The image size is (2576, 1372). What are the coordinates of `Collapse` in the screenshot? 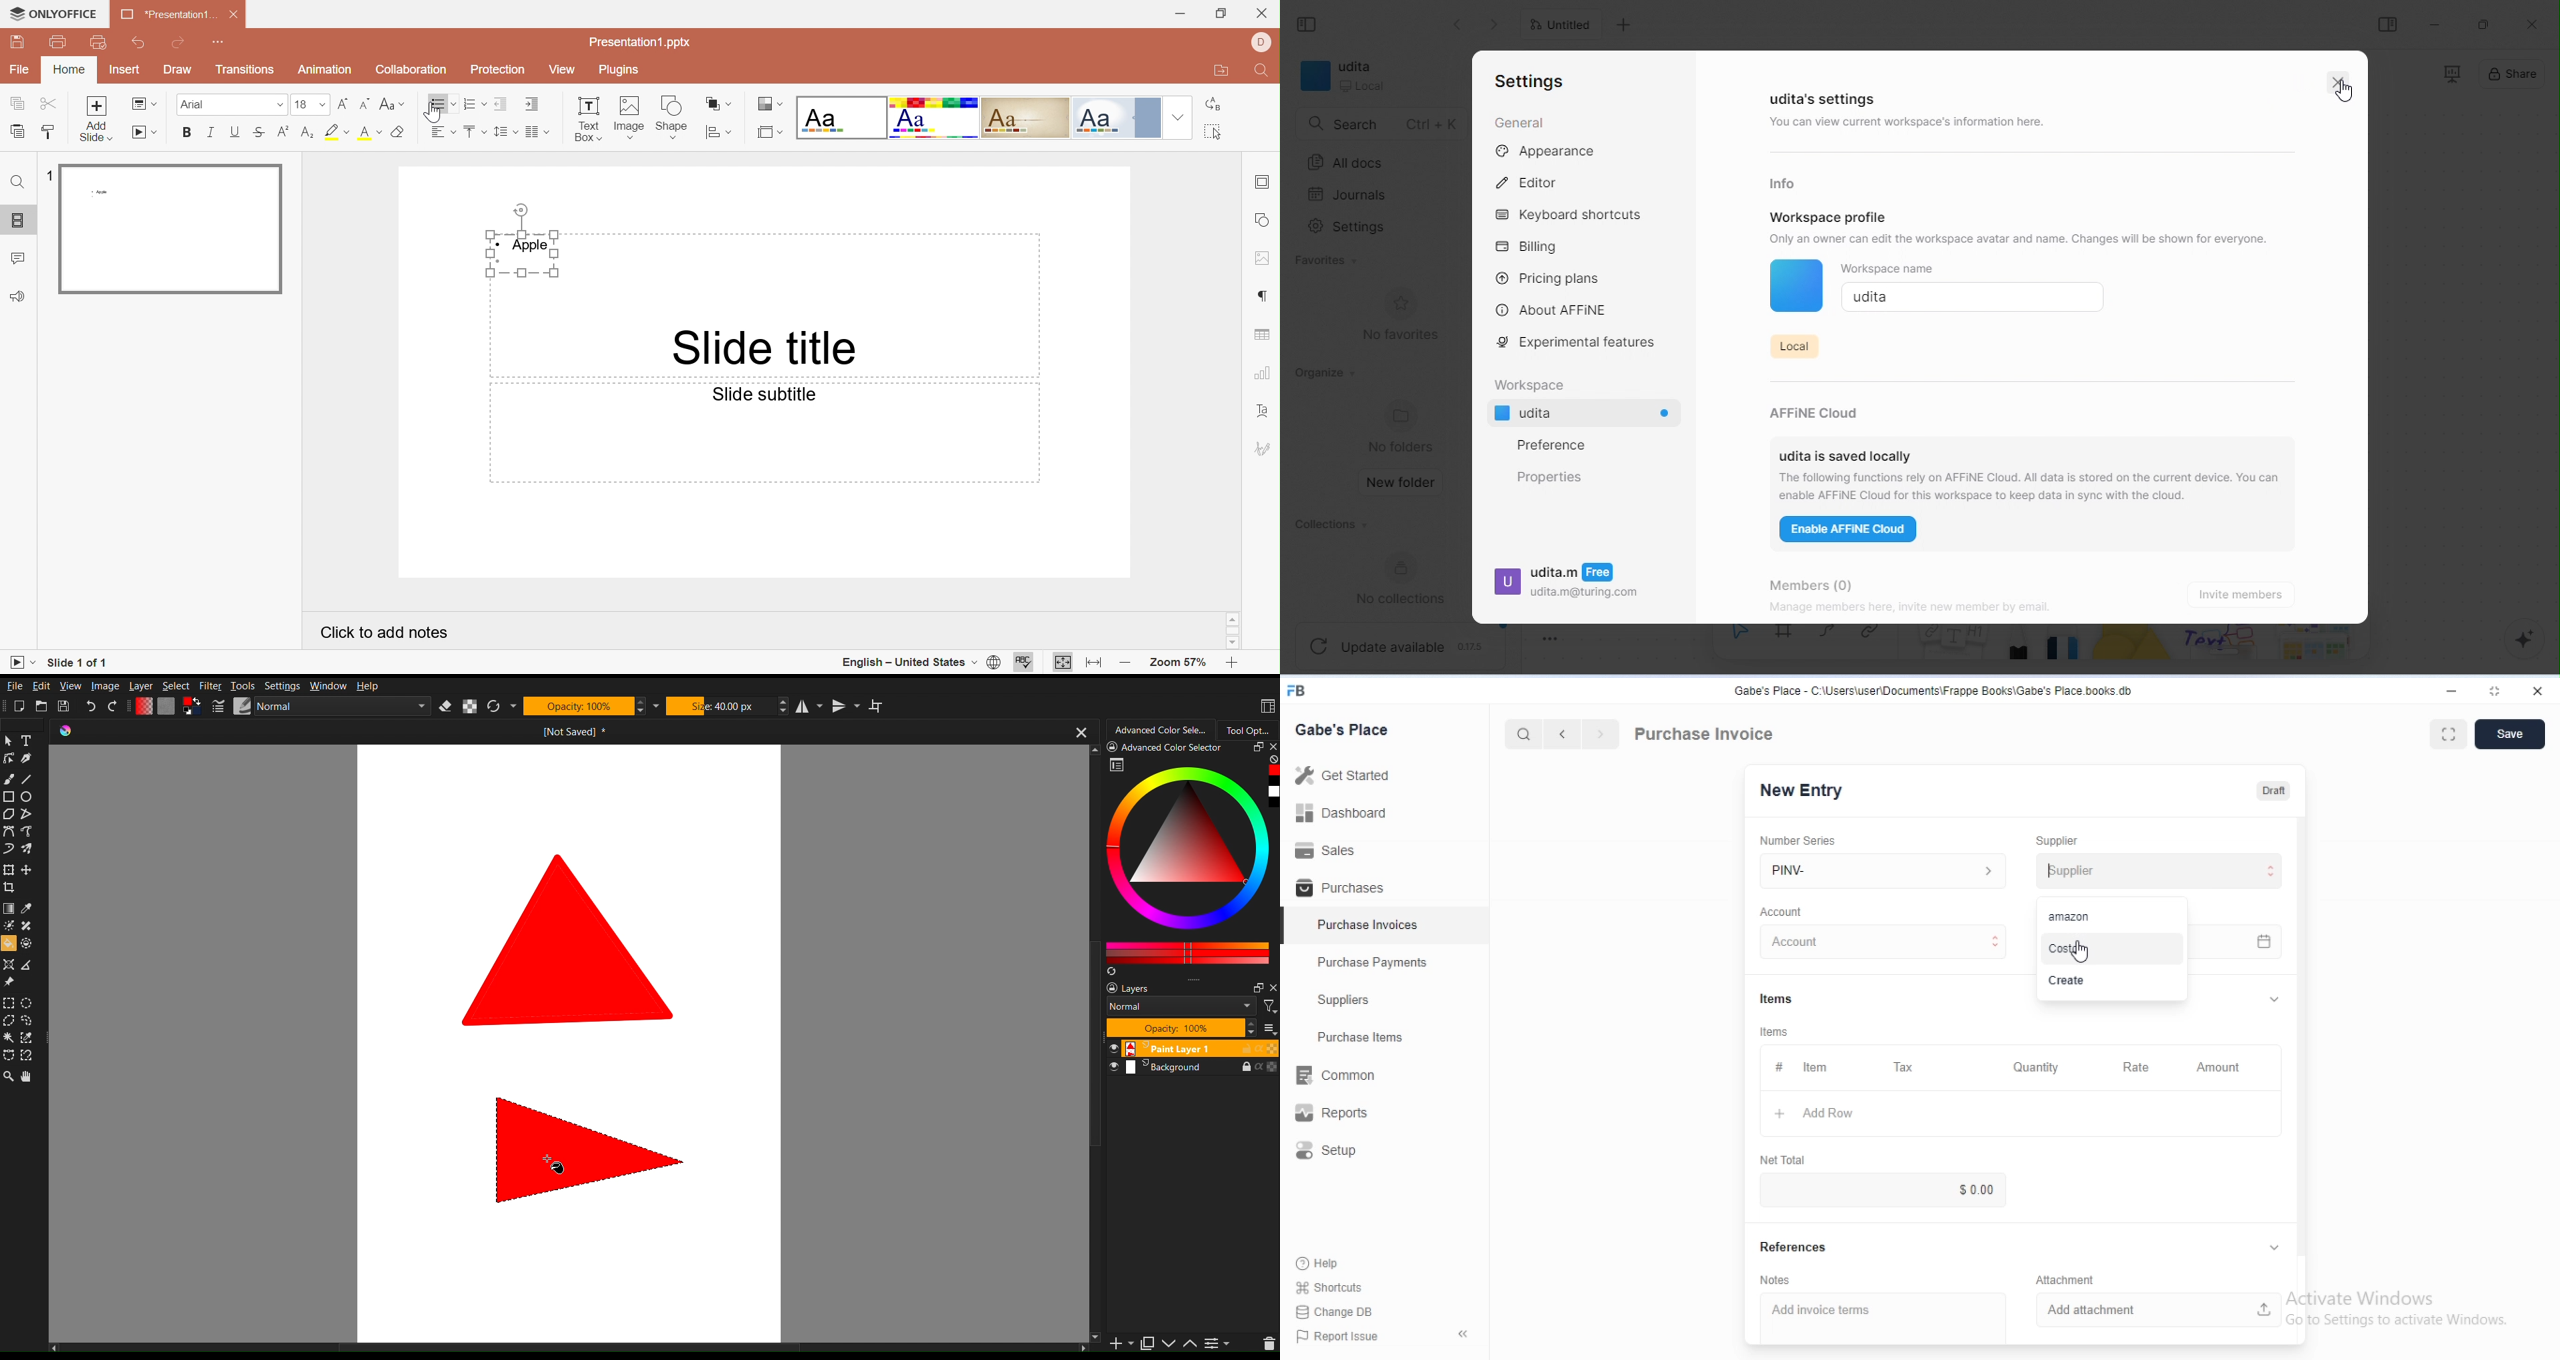 It's located at (1463, 1334).